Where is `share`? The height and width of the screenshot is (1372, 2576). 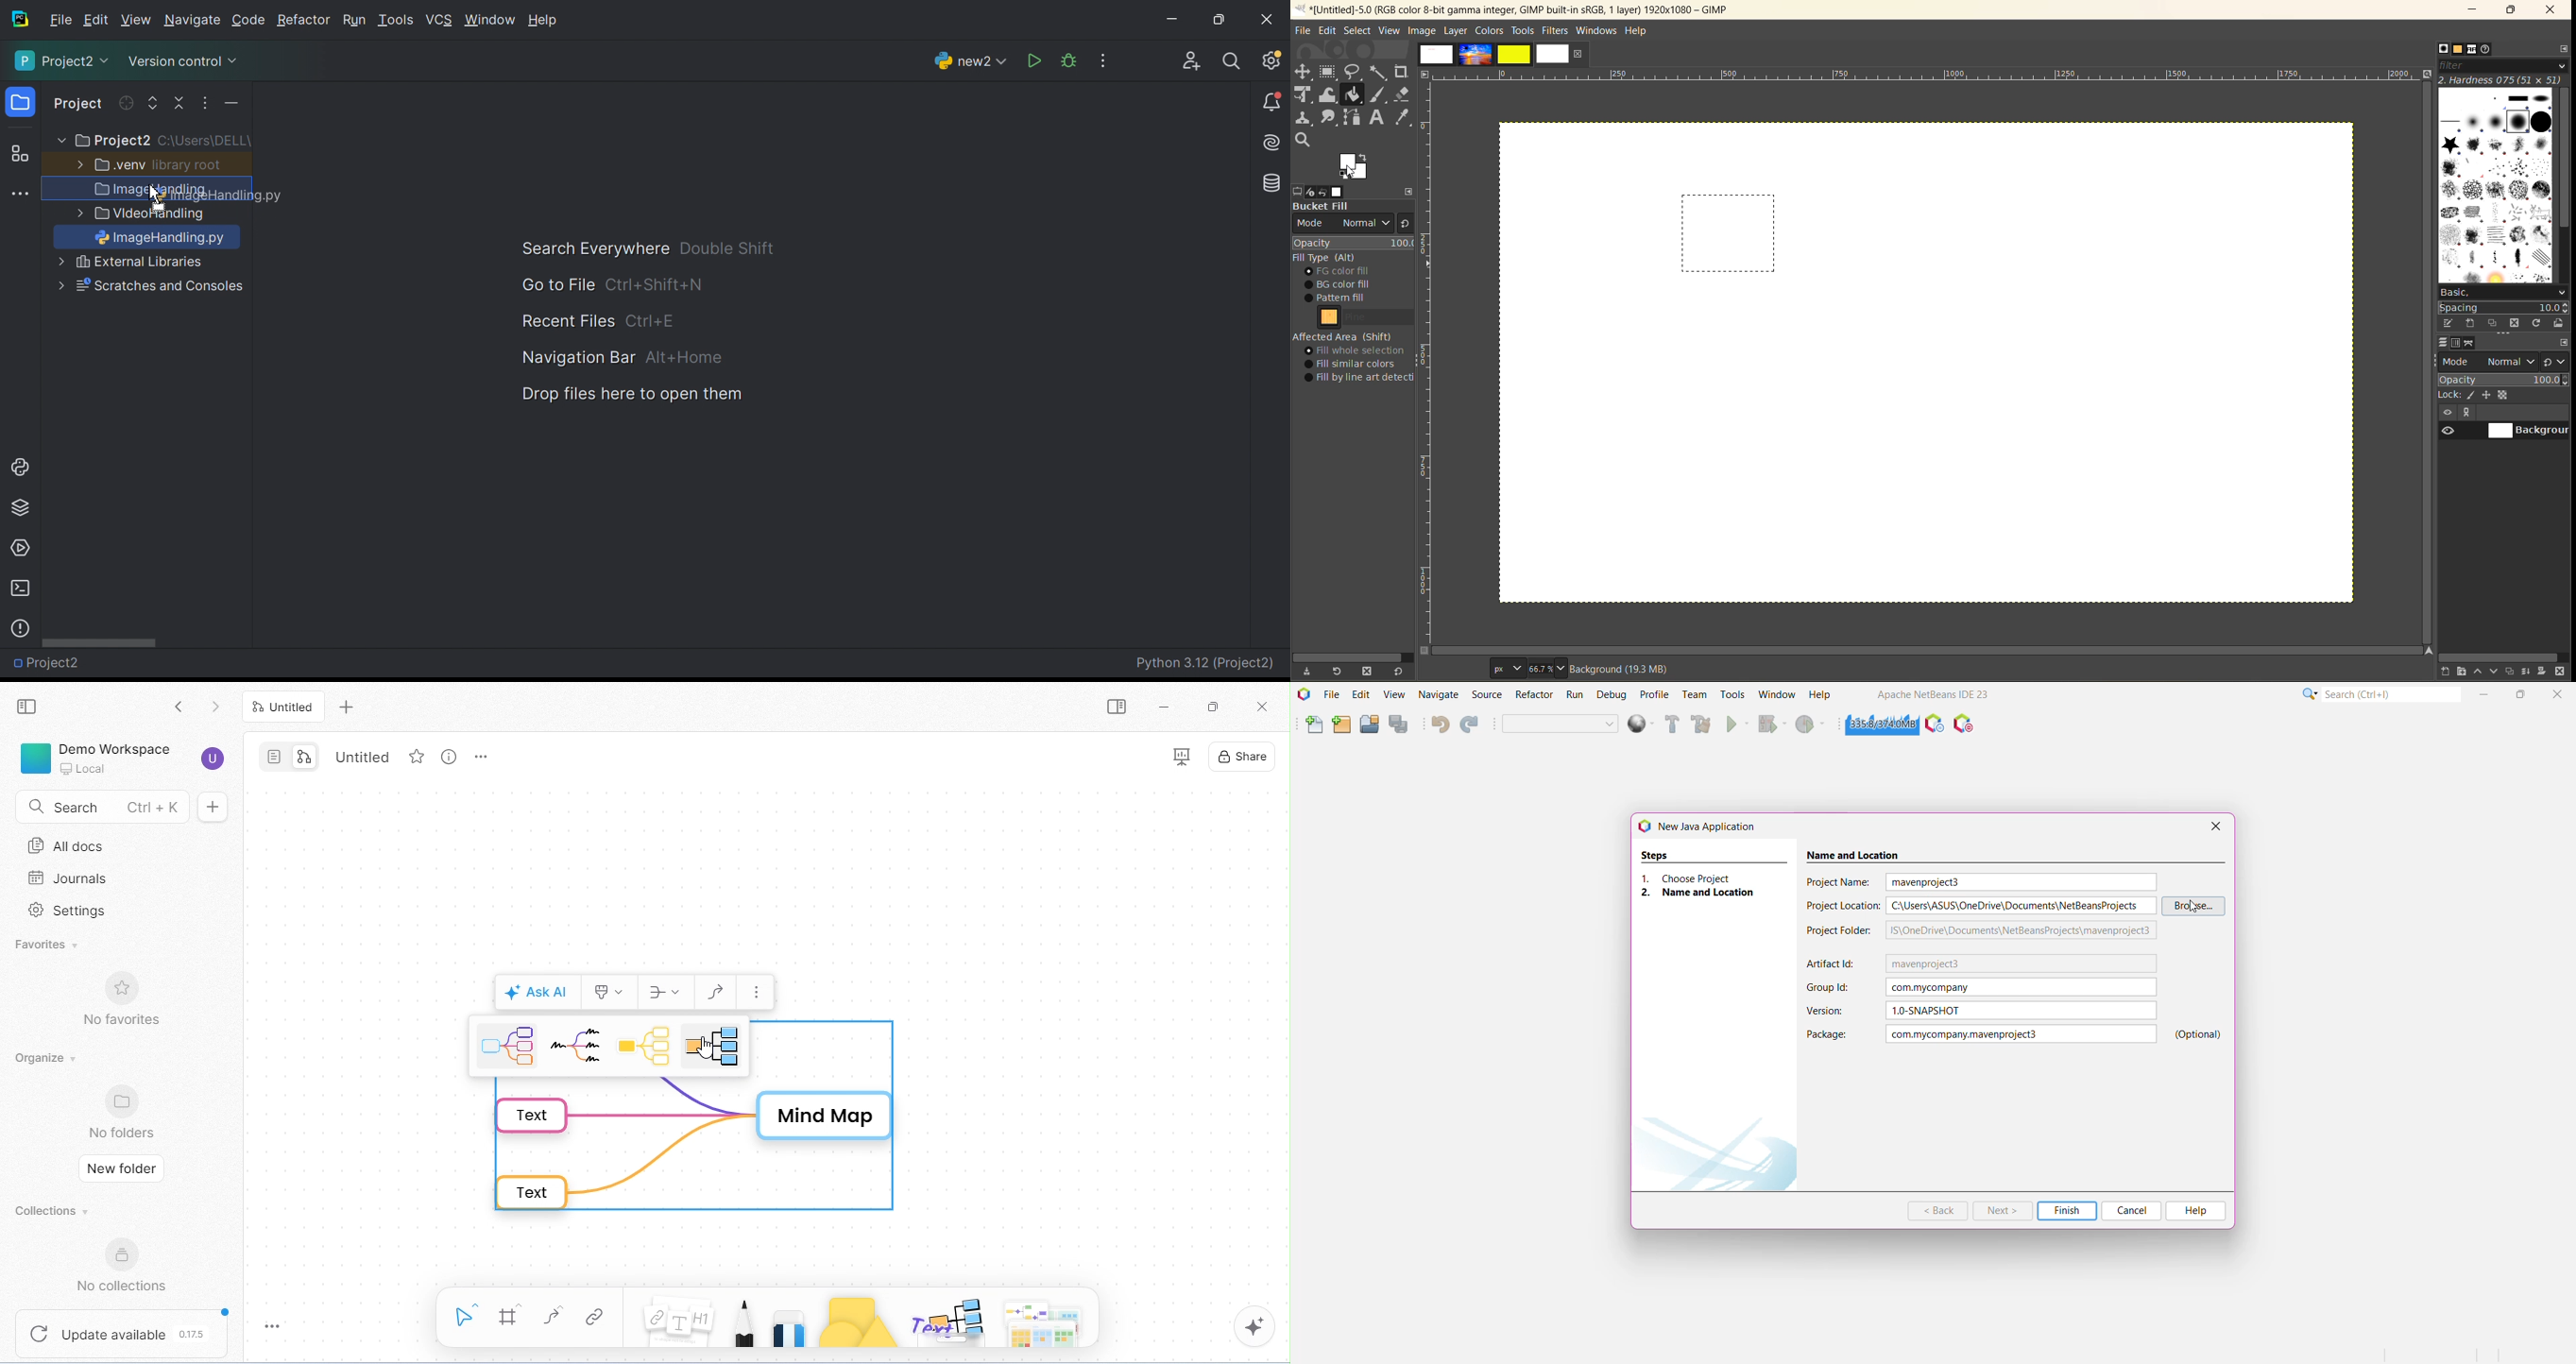 share is located at coordinates (1243, 757).